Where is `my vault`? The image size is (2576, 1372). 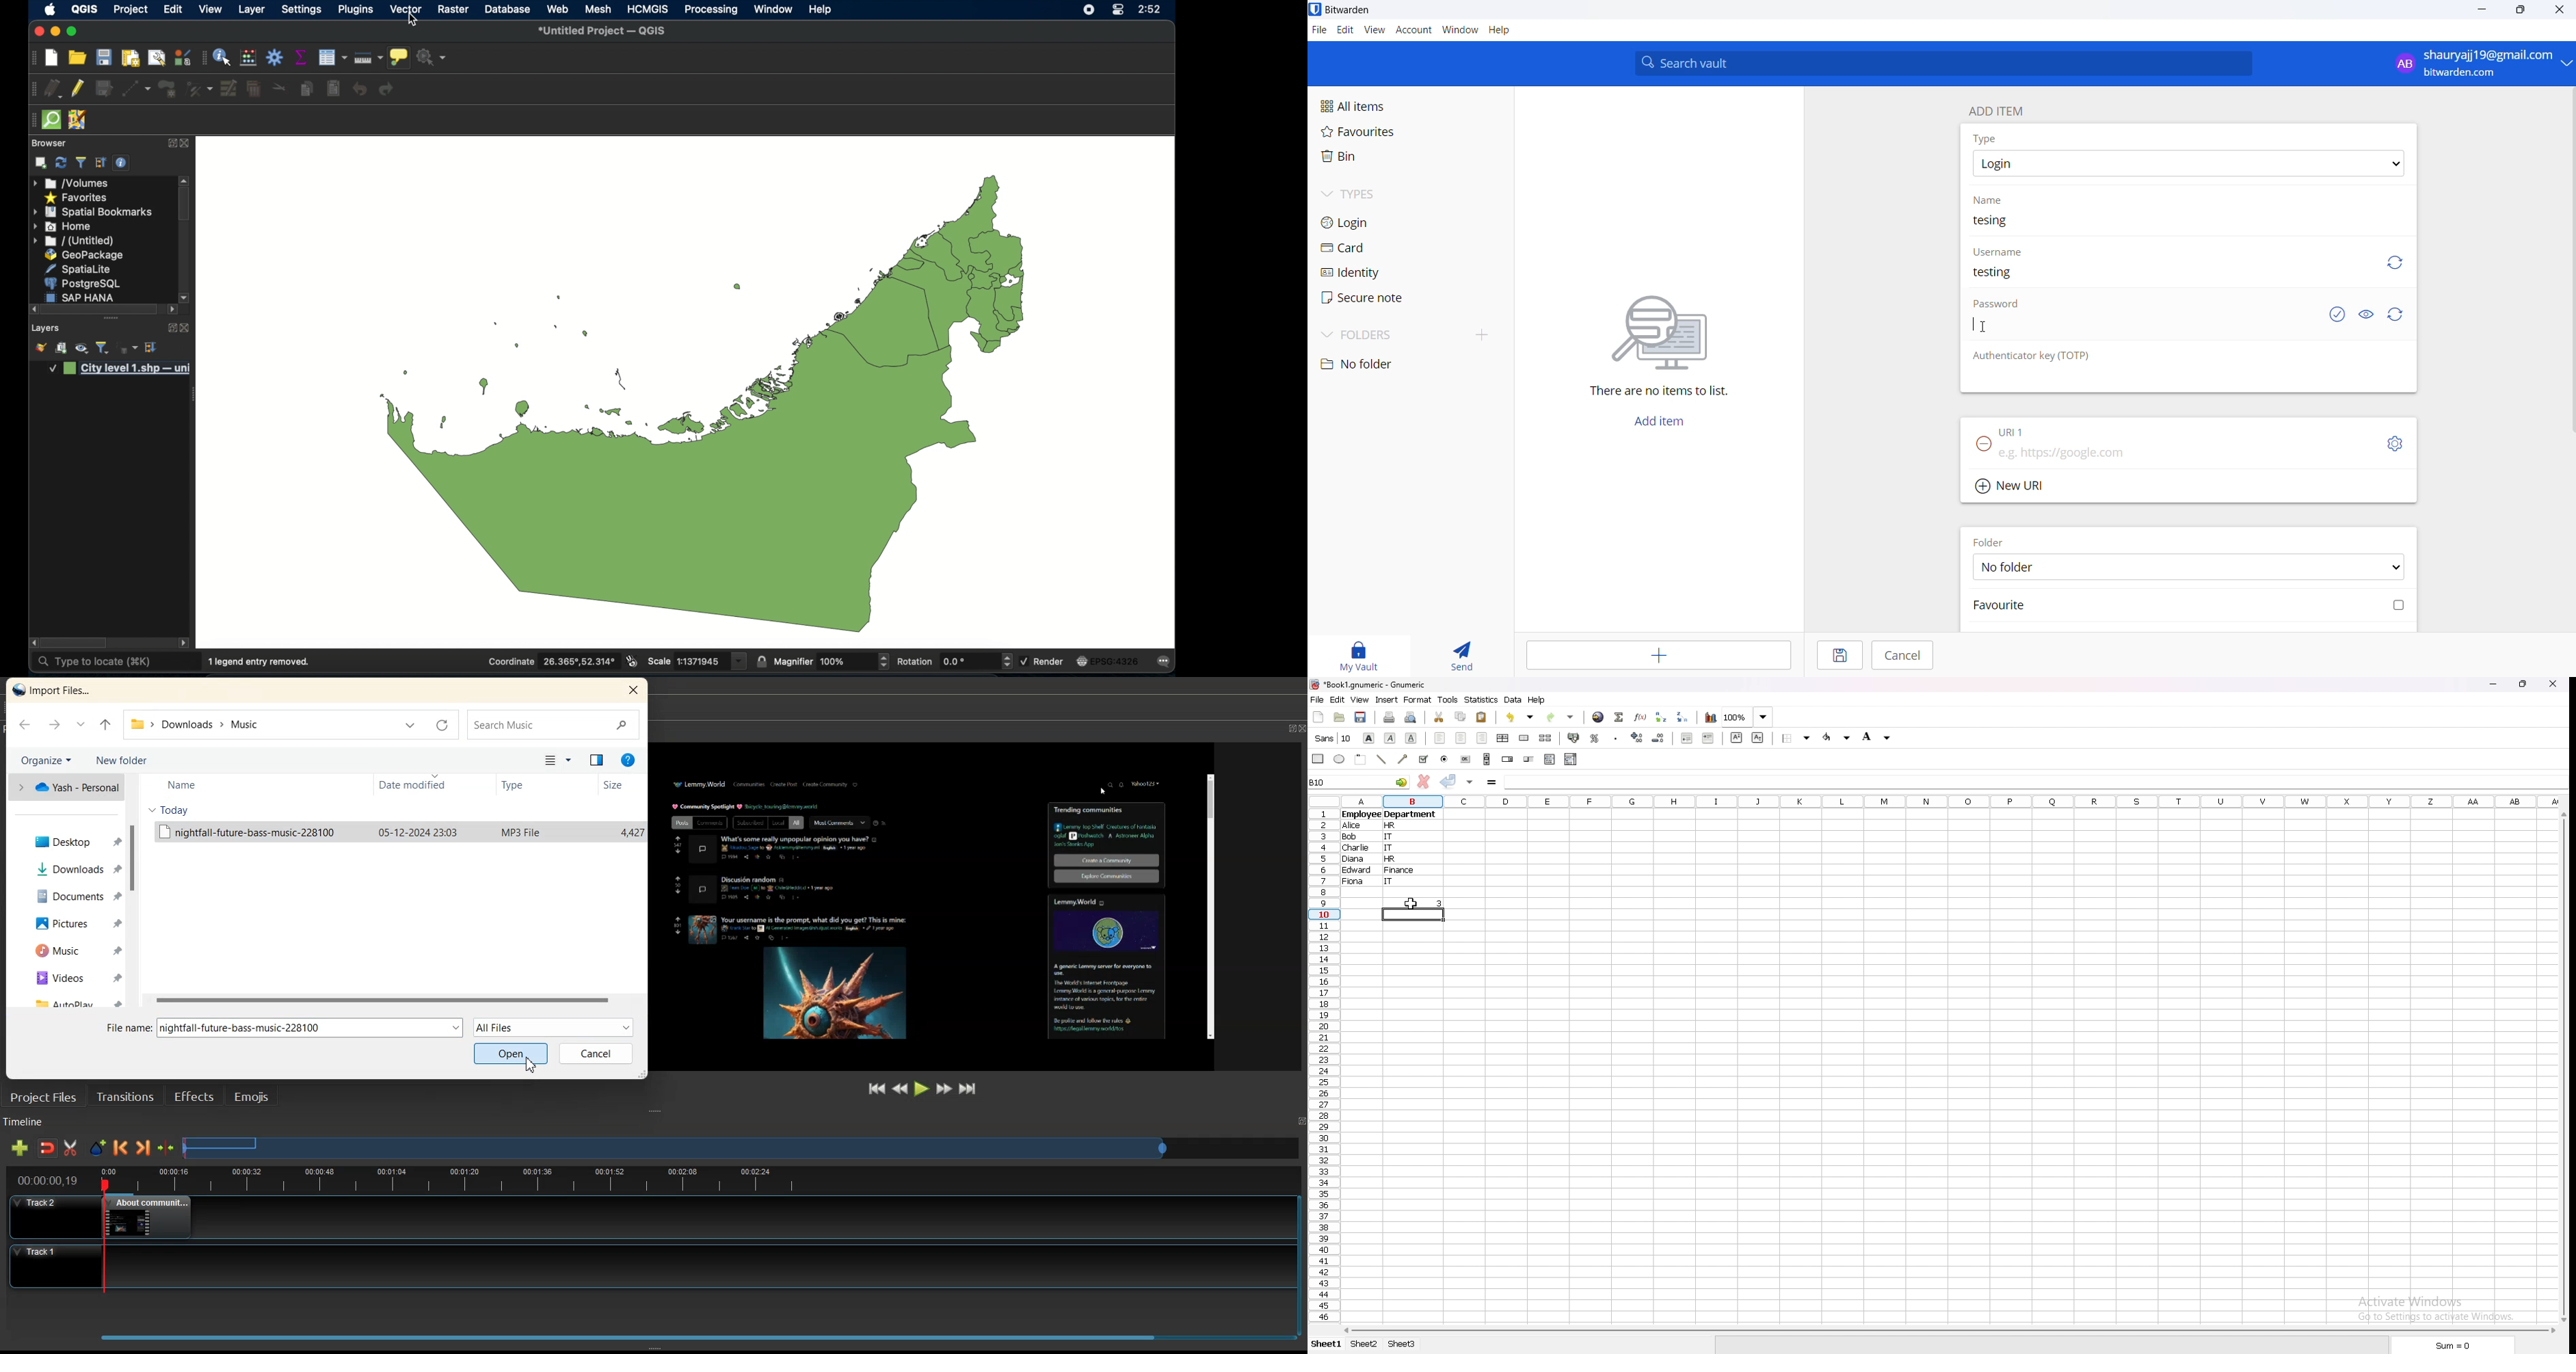
my vault is located at coordinates (1353, 654).